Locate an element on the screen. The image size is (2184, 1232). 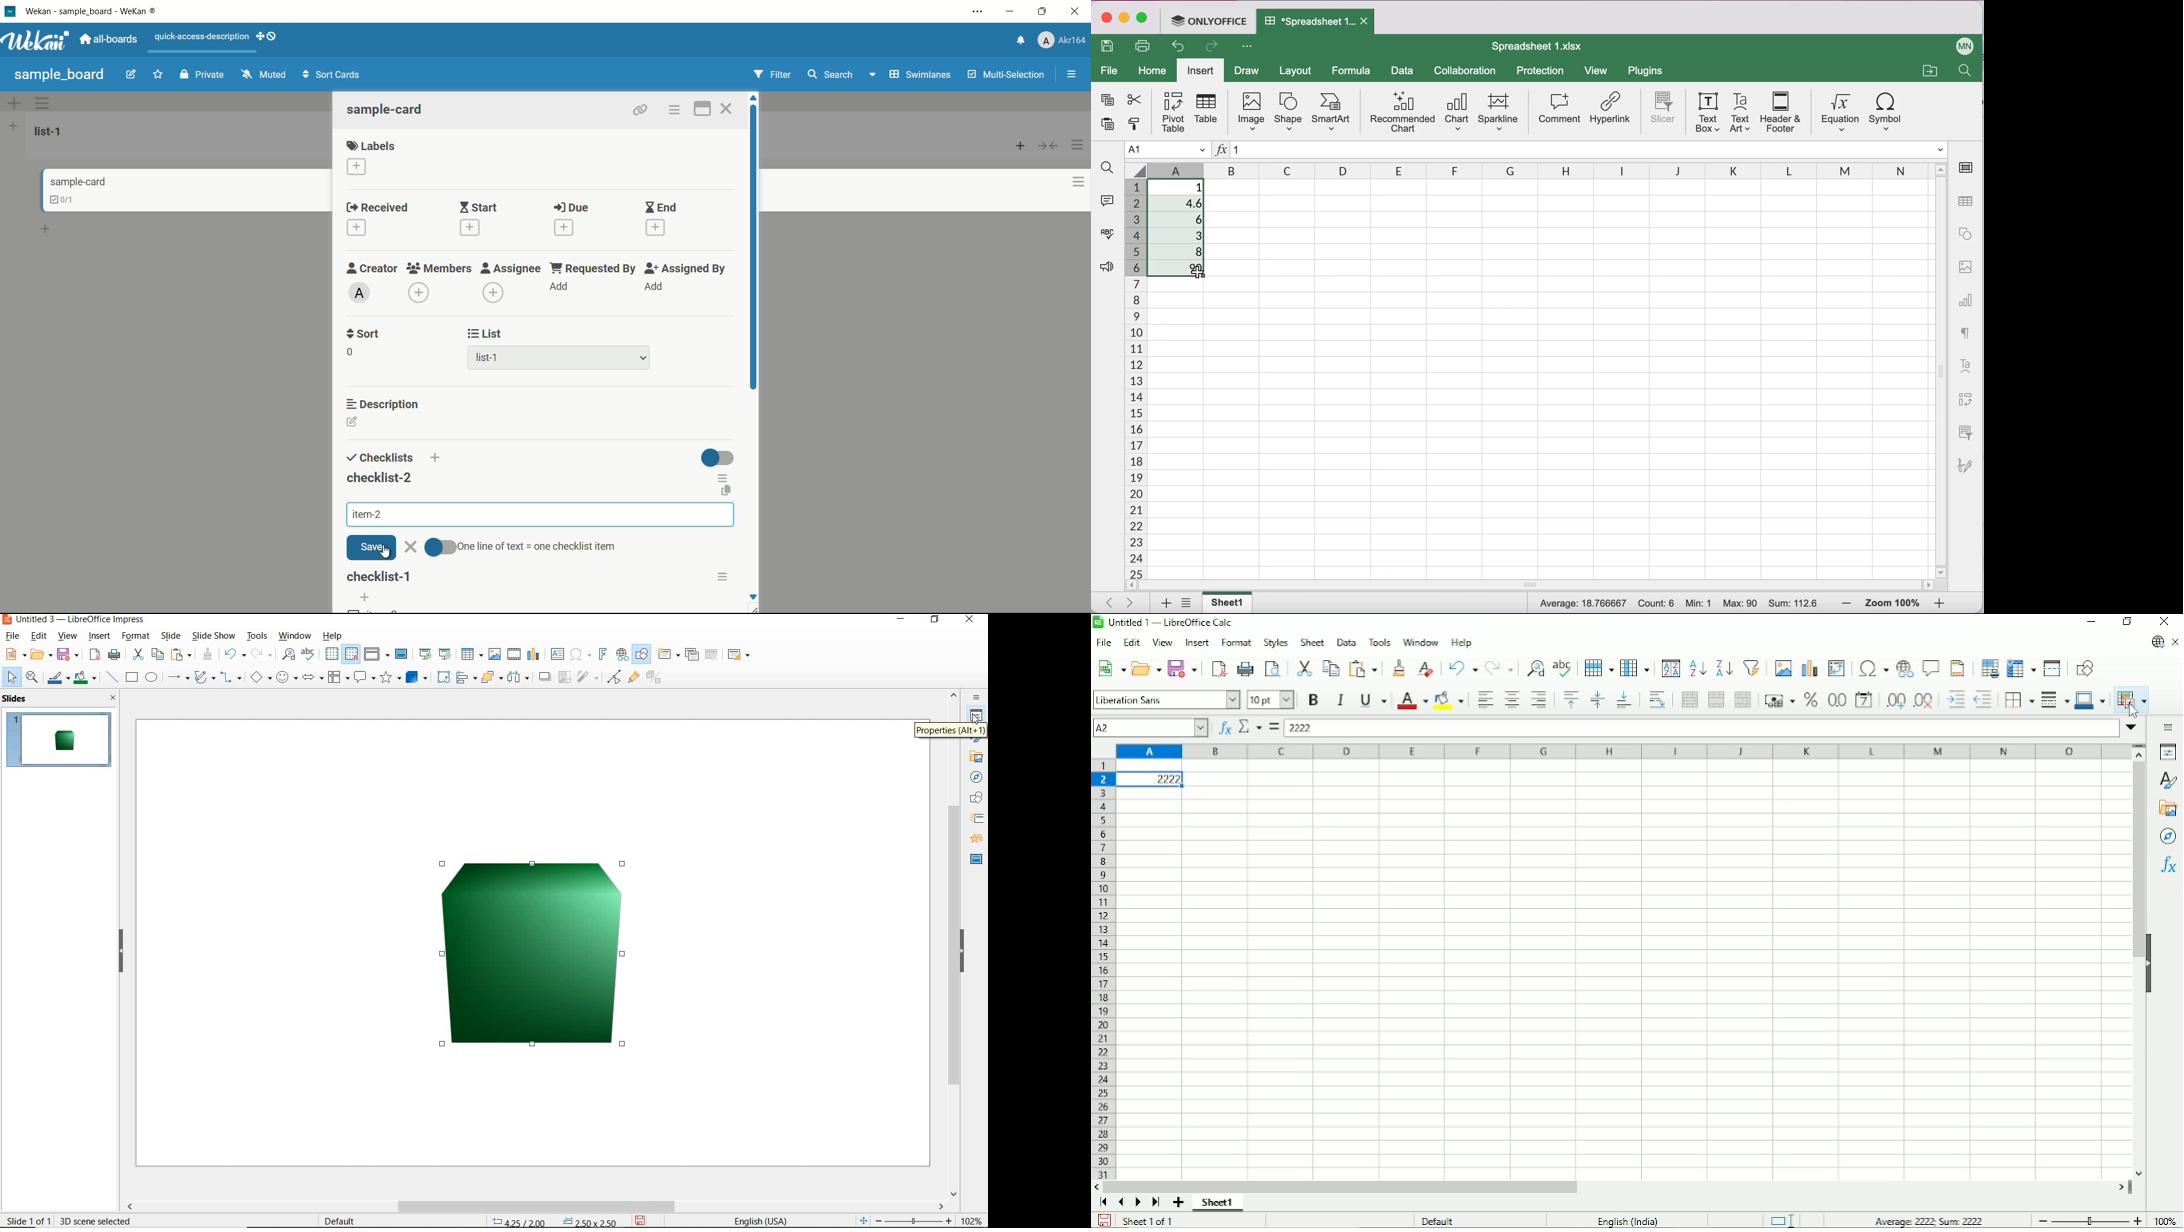
SLIDES is located at coordinates (18, 699).